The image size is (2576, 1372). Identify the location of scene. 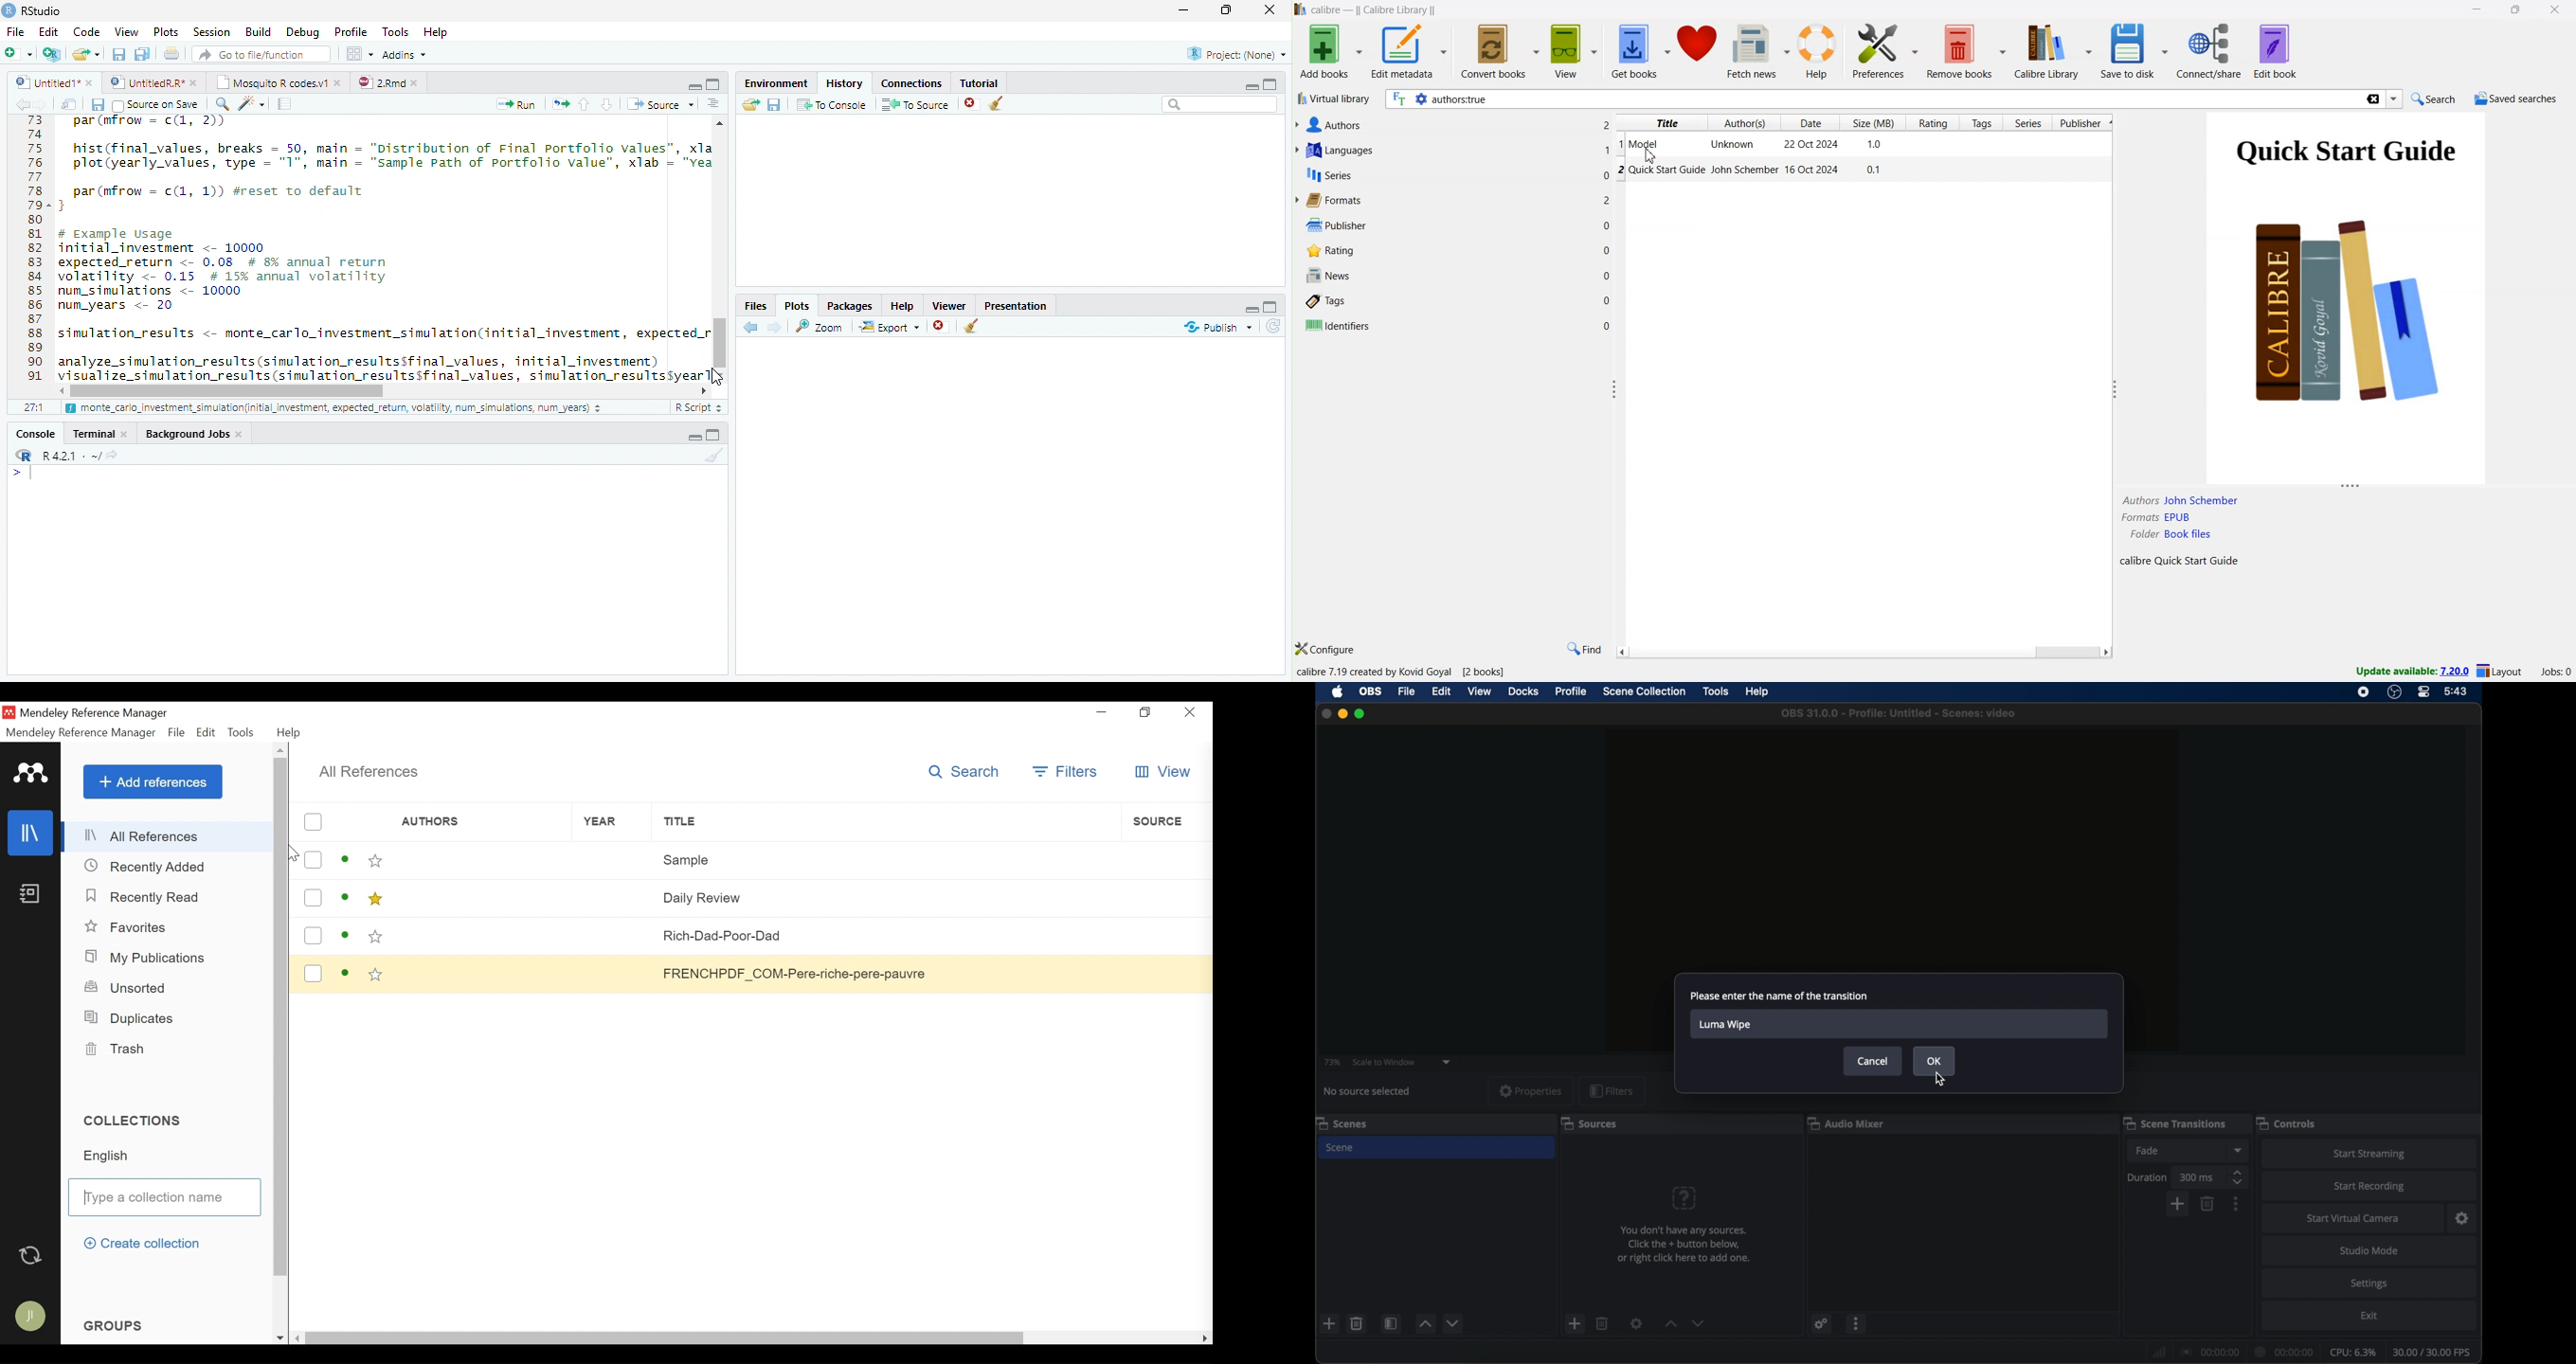
(1340, 1148).